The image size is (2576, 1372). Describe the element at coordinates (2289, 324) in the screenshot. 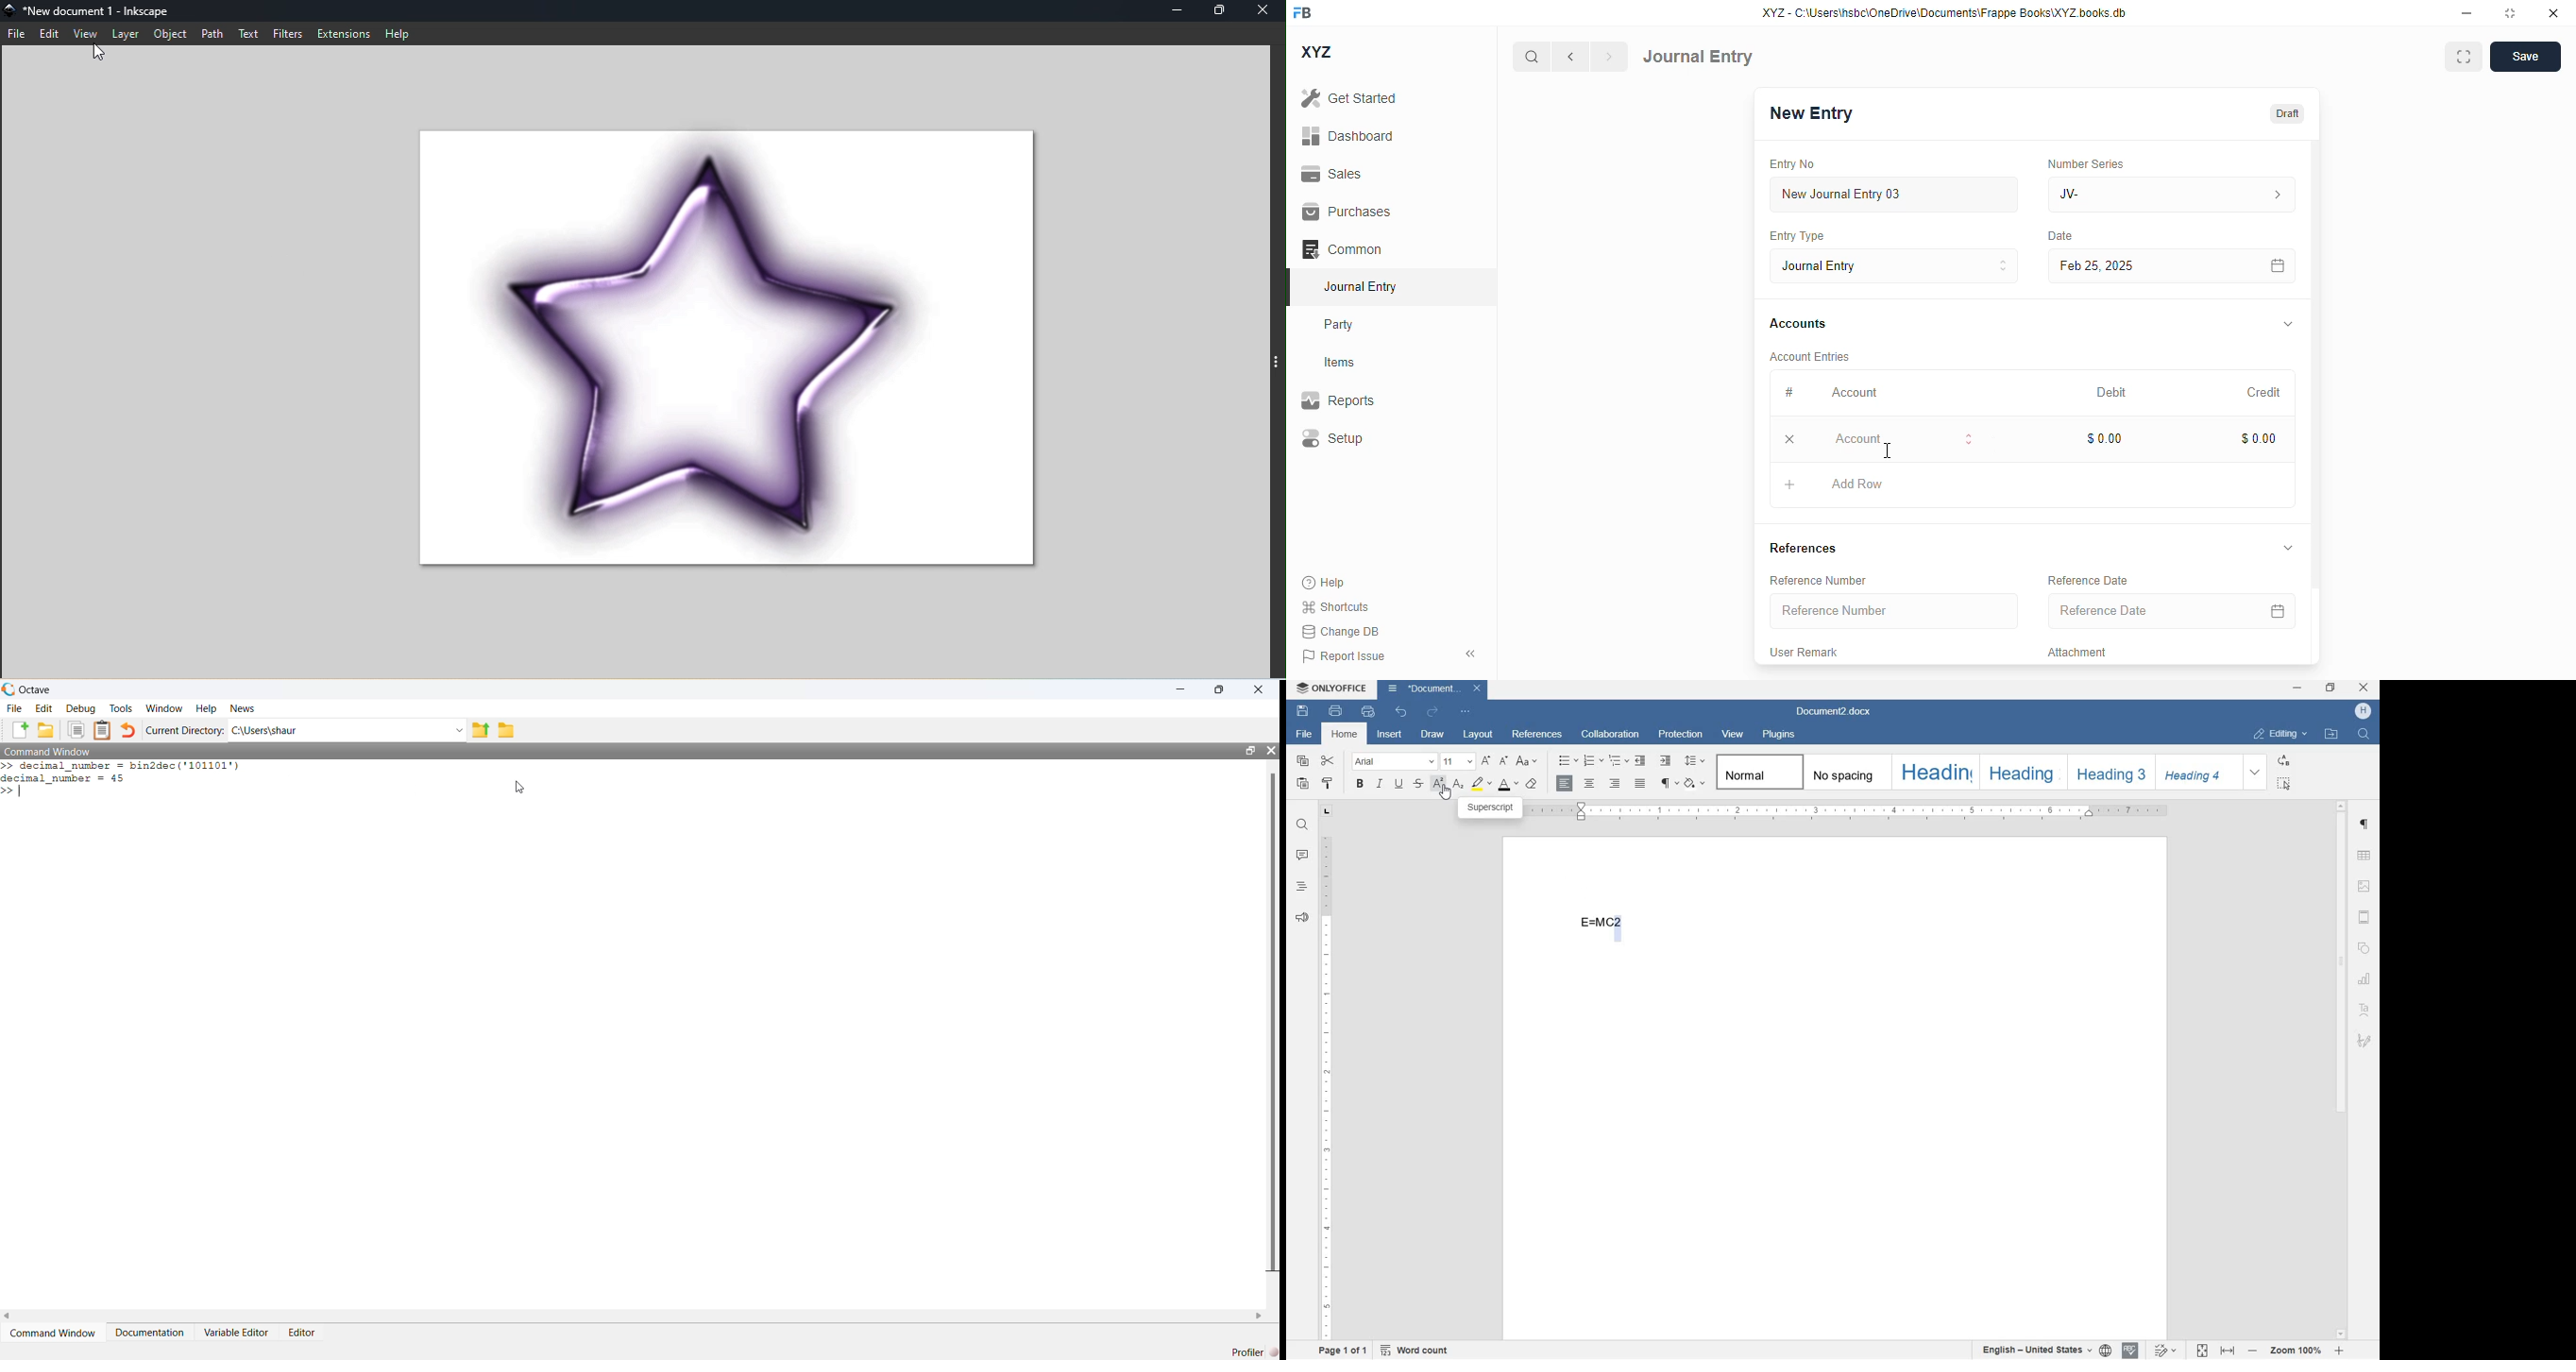

I see `toggle expand/collapse` at that location.